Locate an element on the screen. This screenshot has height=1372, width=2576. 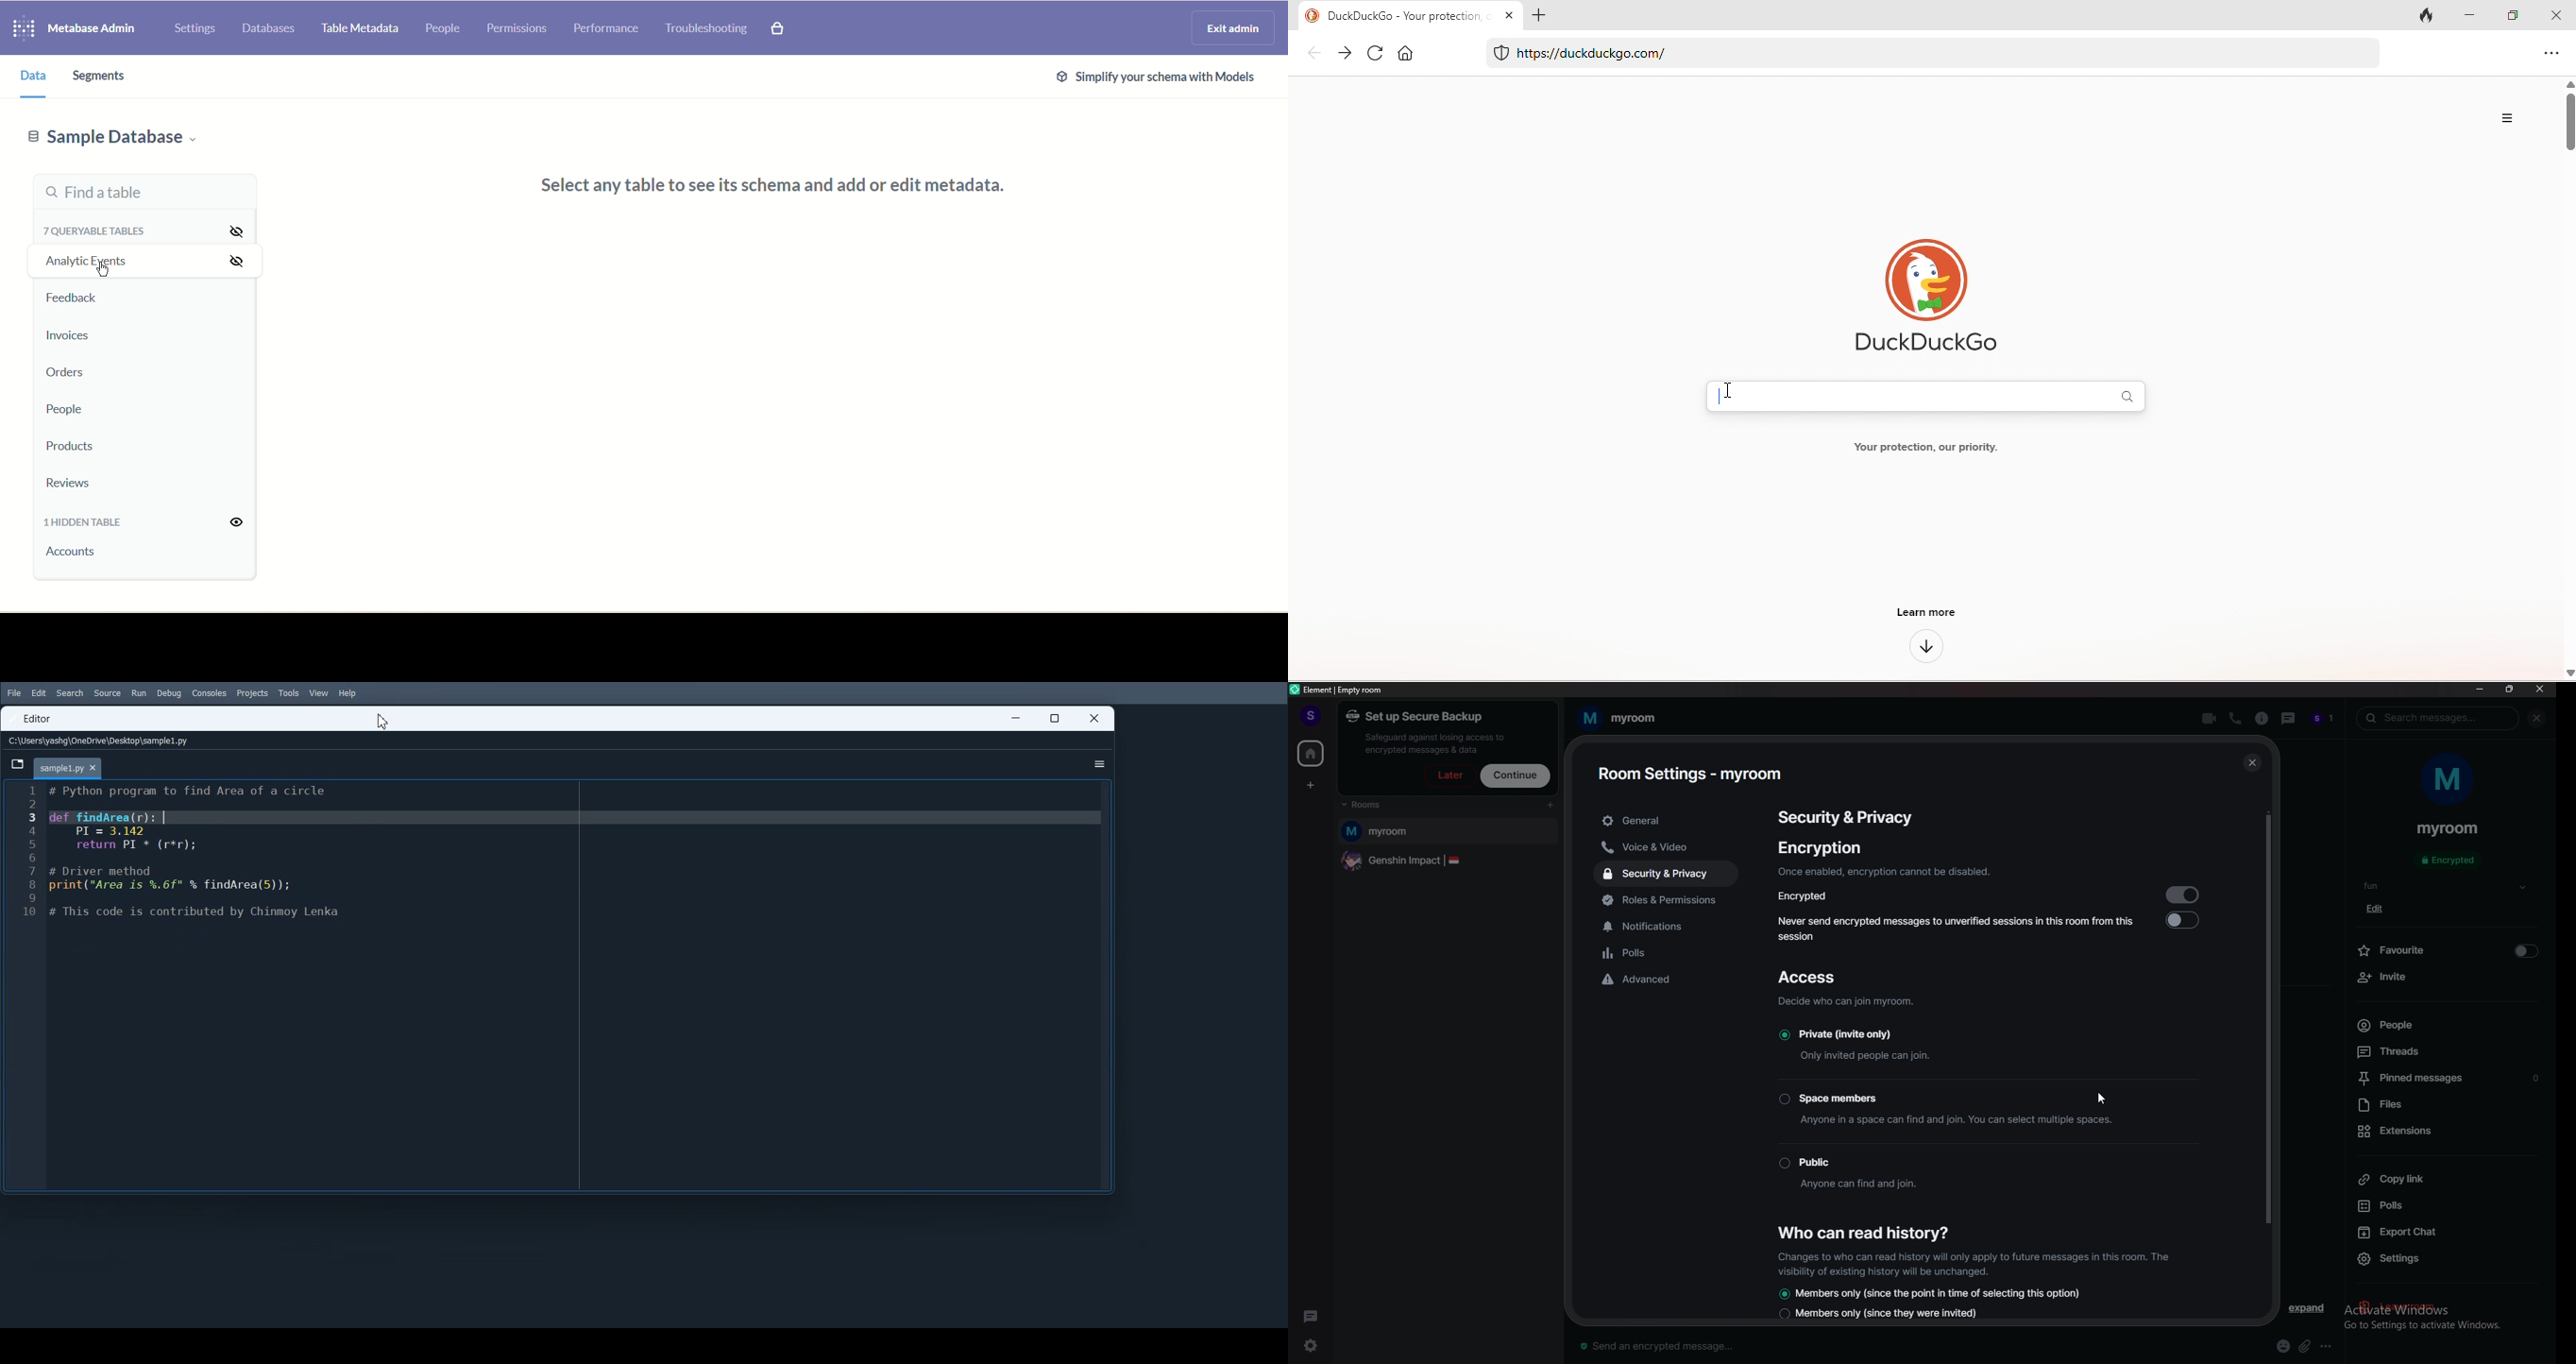
voice call is located at coordinates (2235, 719).